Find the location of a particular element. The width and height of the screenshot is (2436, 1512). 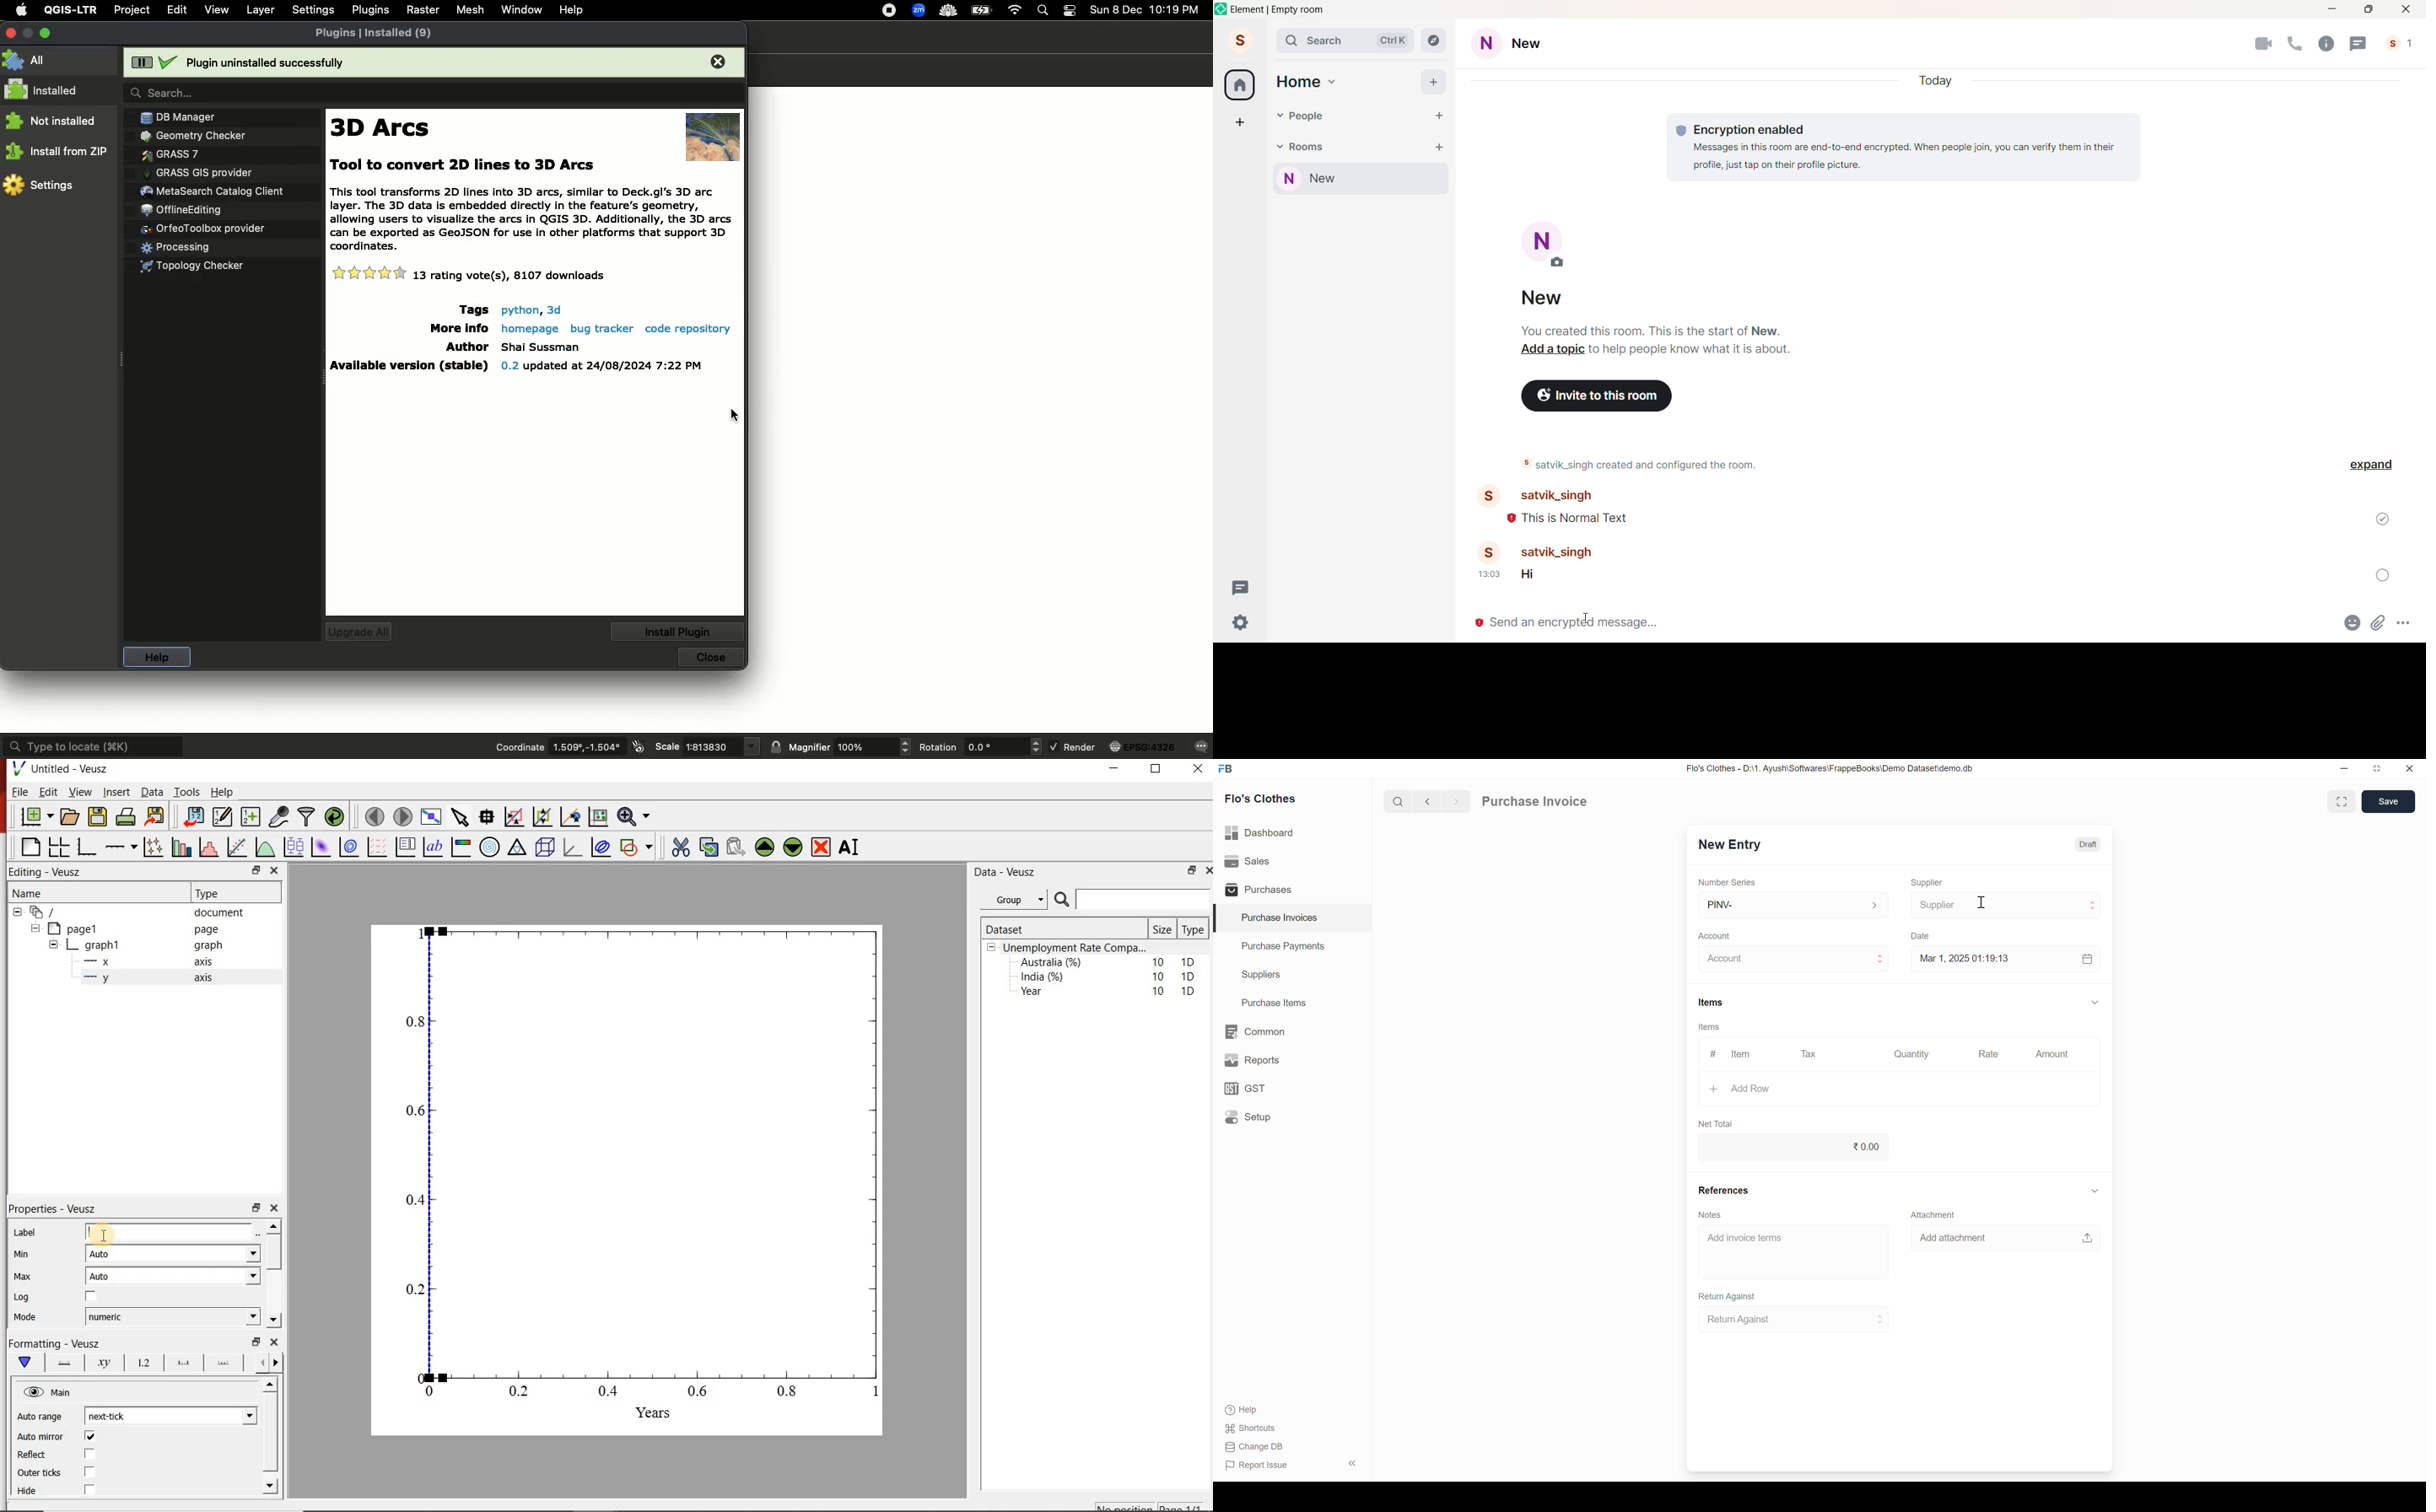

Sales is located at coordinates (1249, 861).